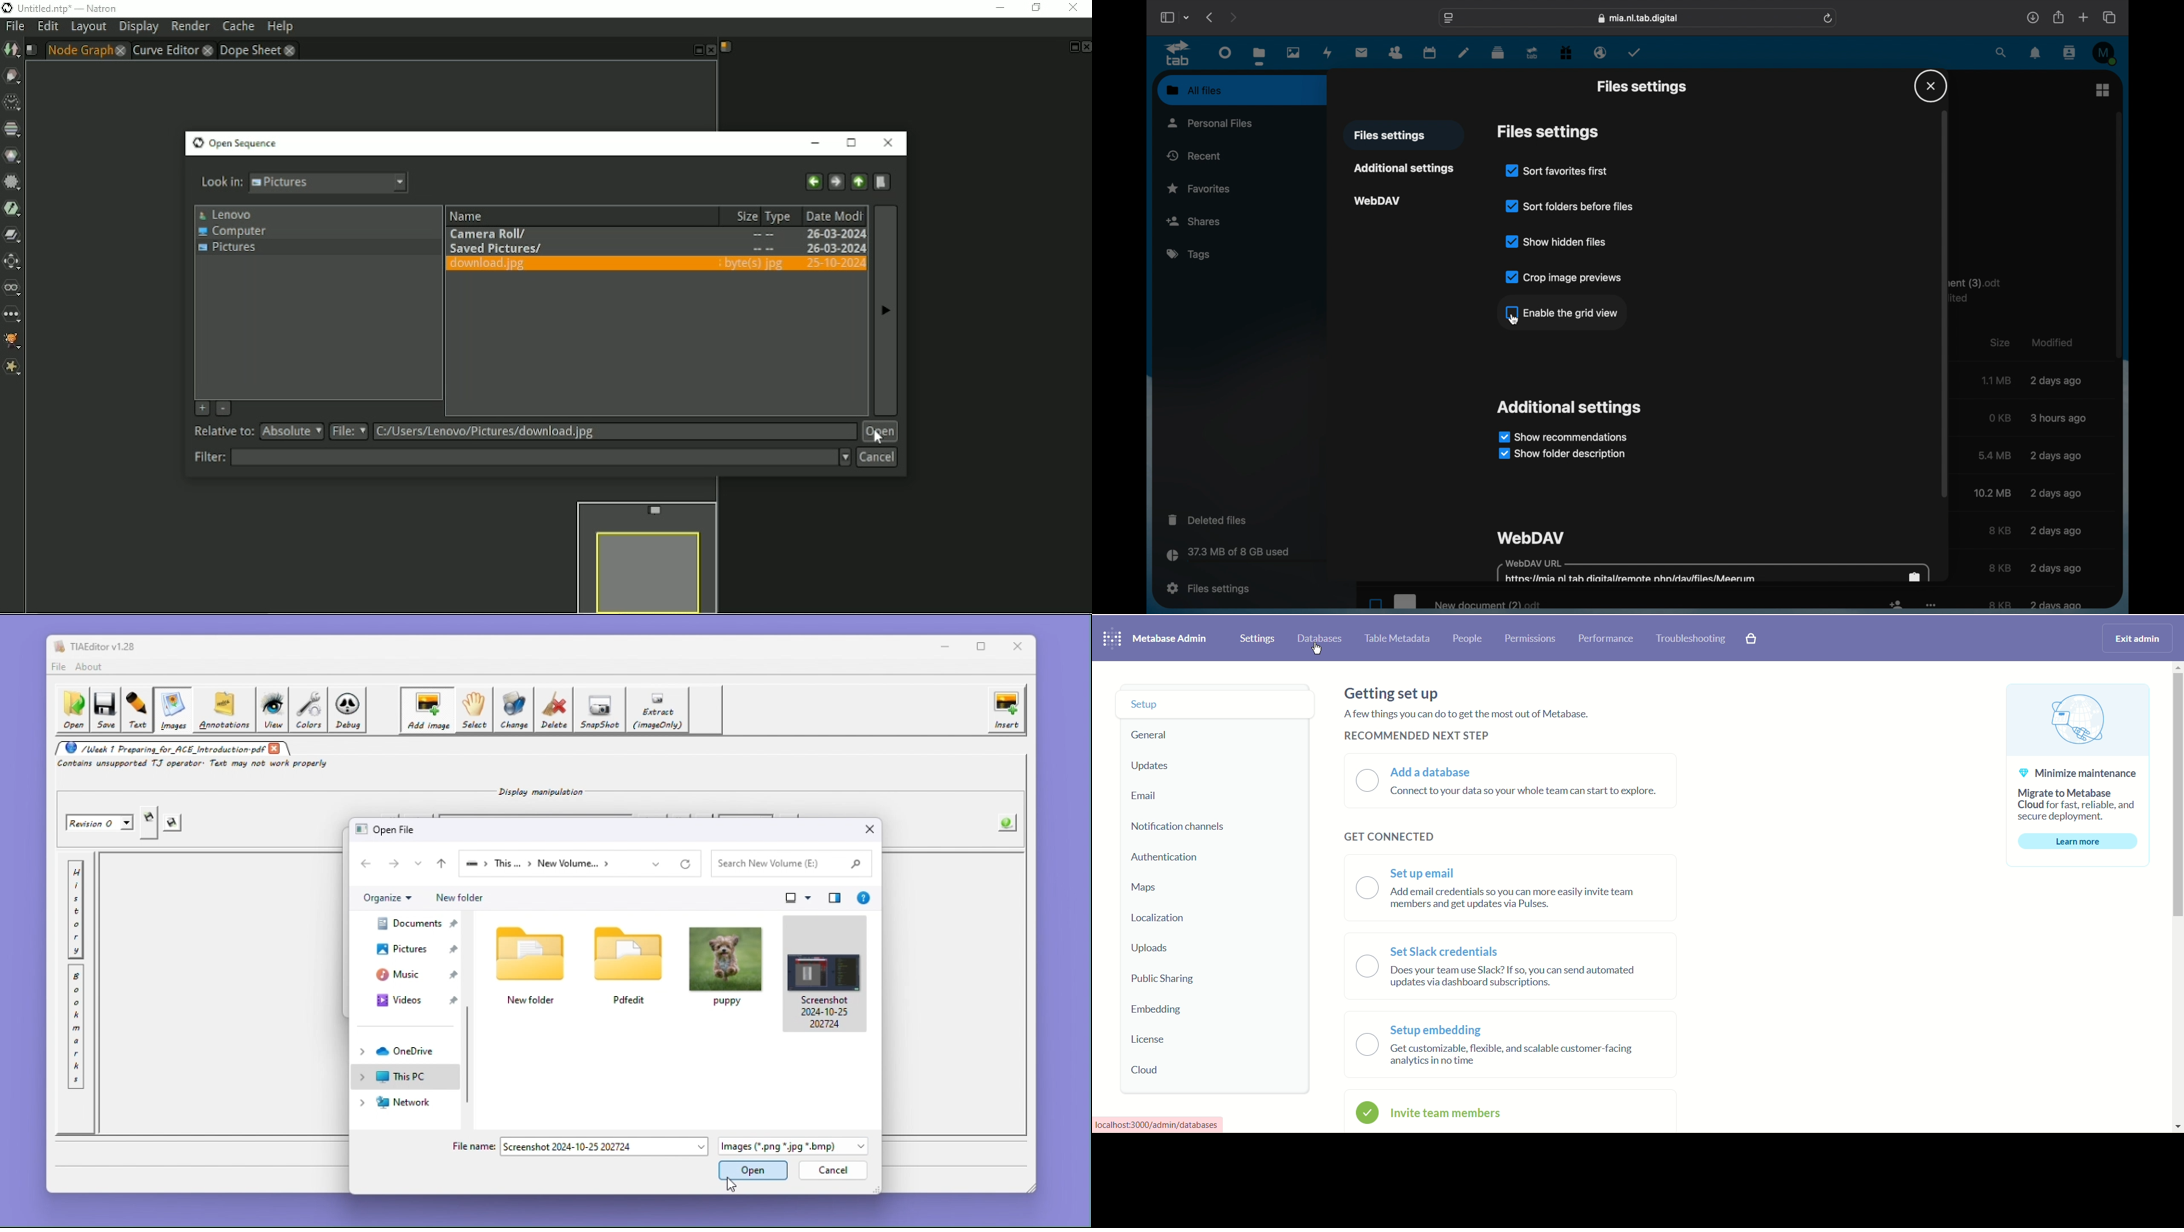 This screenshot has width=2184, height=1232. I want to click on additional settings, so click(1571, 407).